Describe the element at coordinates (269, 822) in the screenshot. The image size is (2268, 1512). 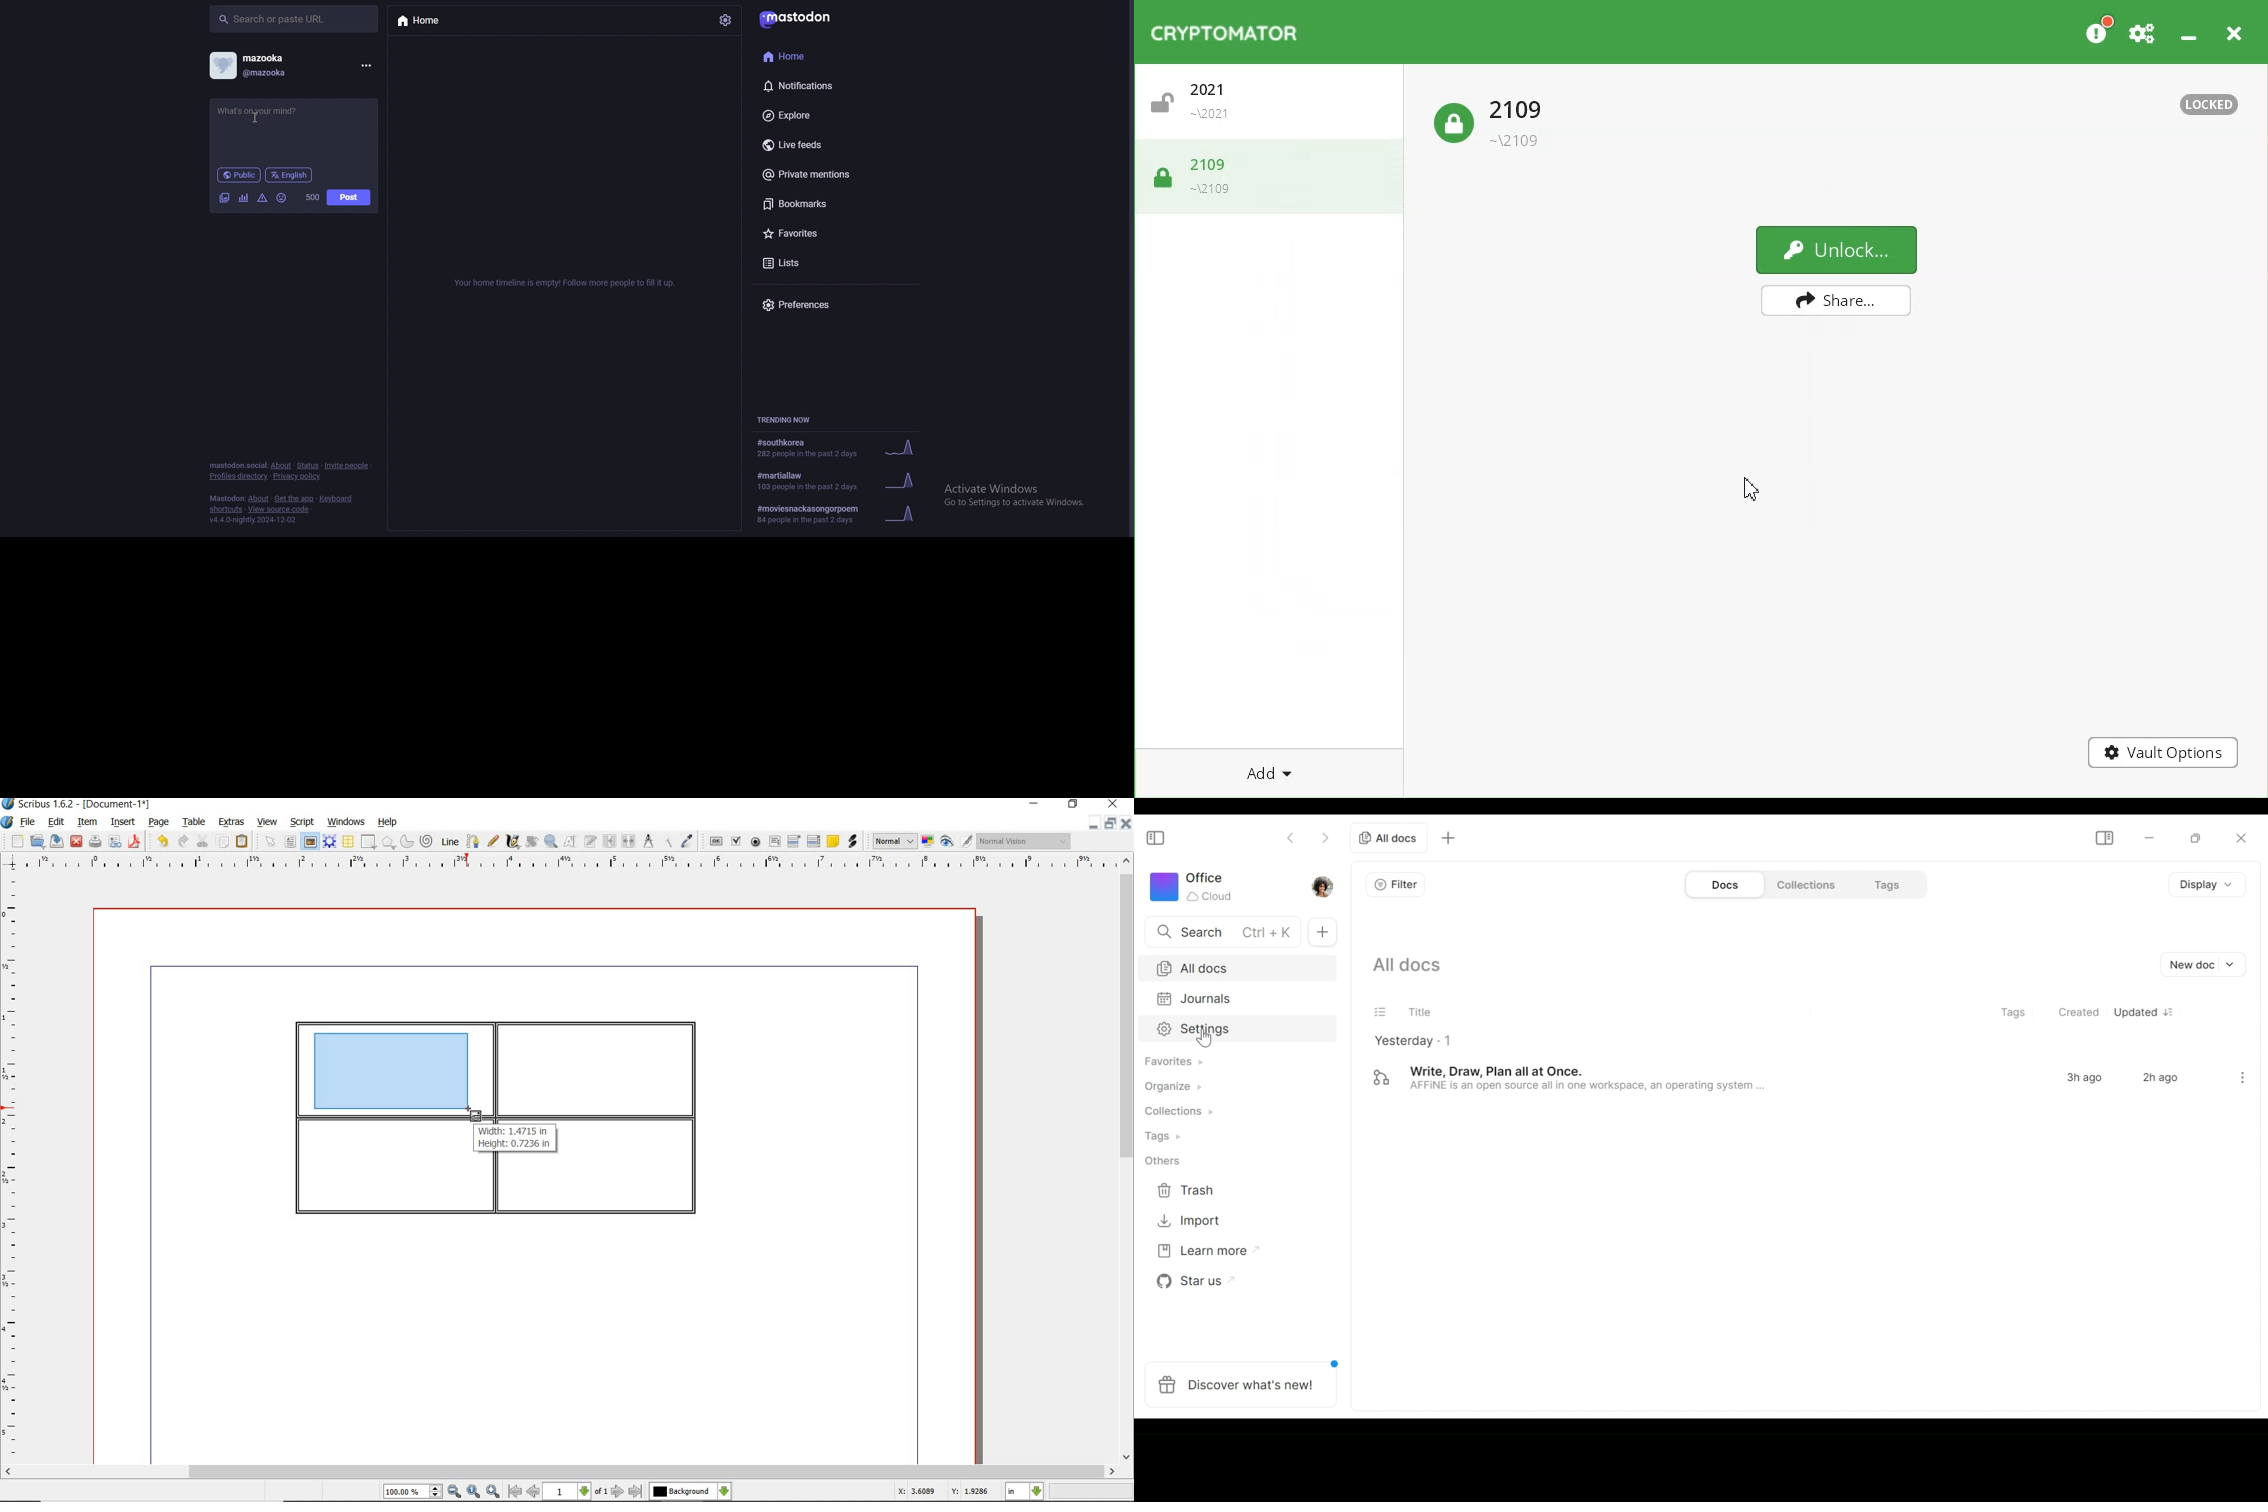
I see `view ` at that location.